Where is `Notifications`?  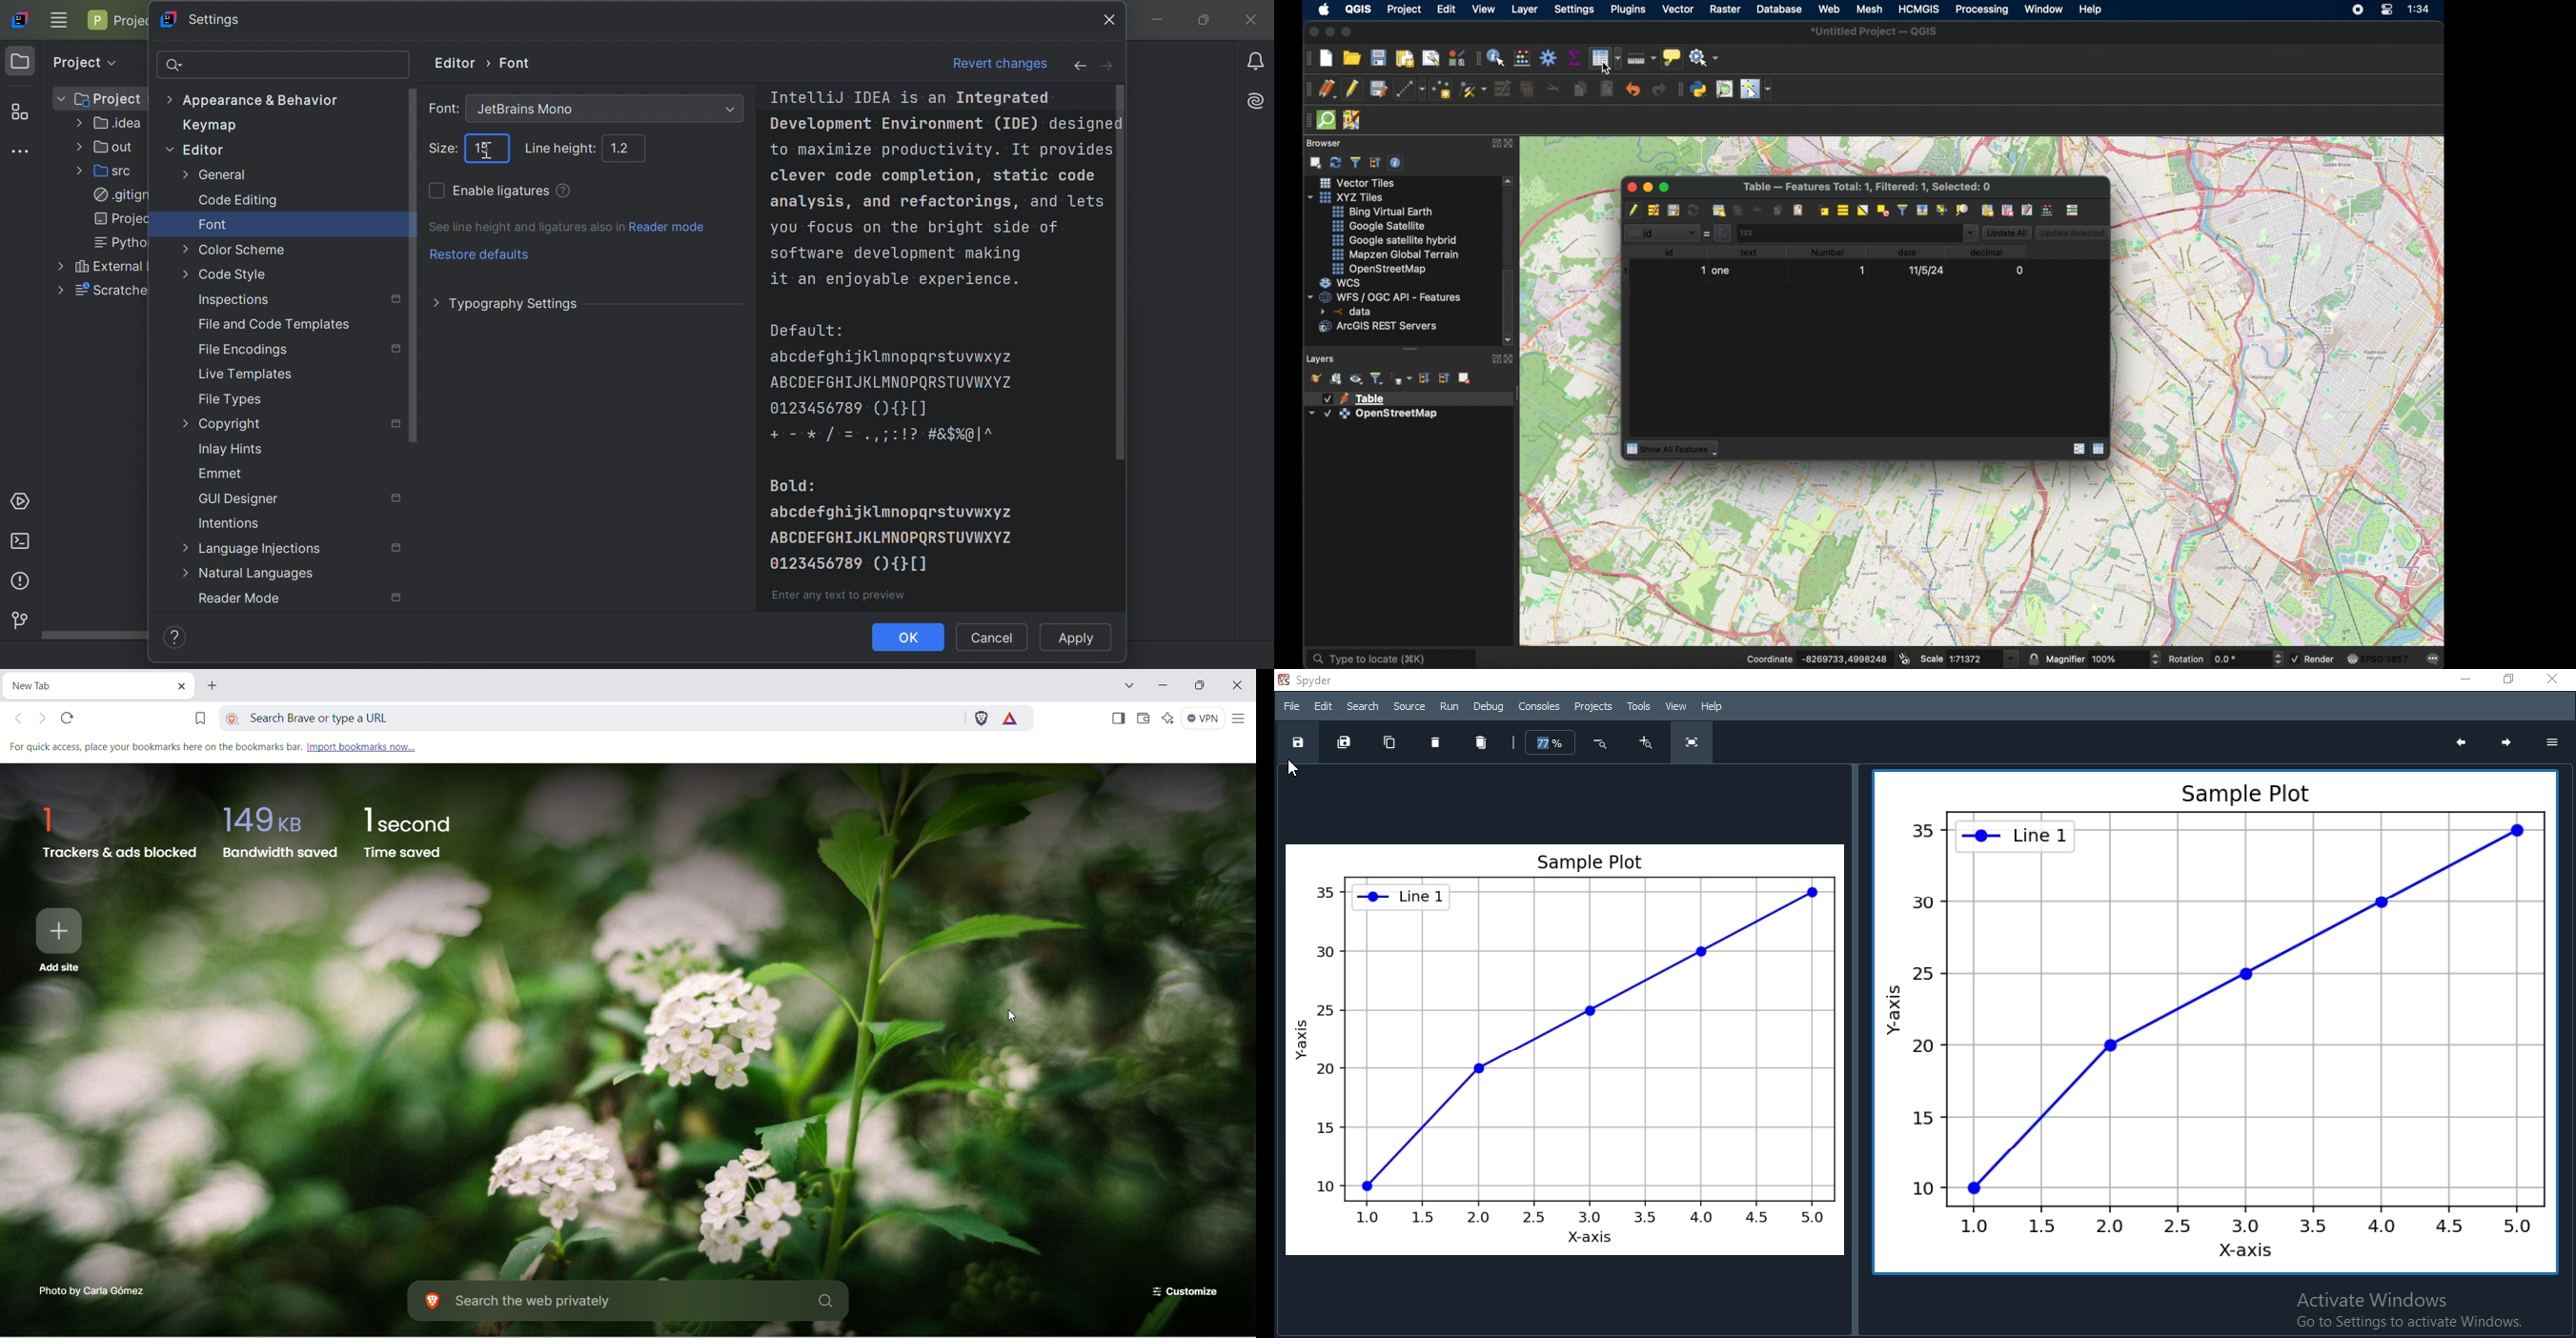
Notifications is located at coordinates (1258, 60).